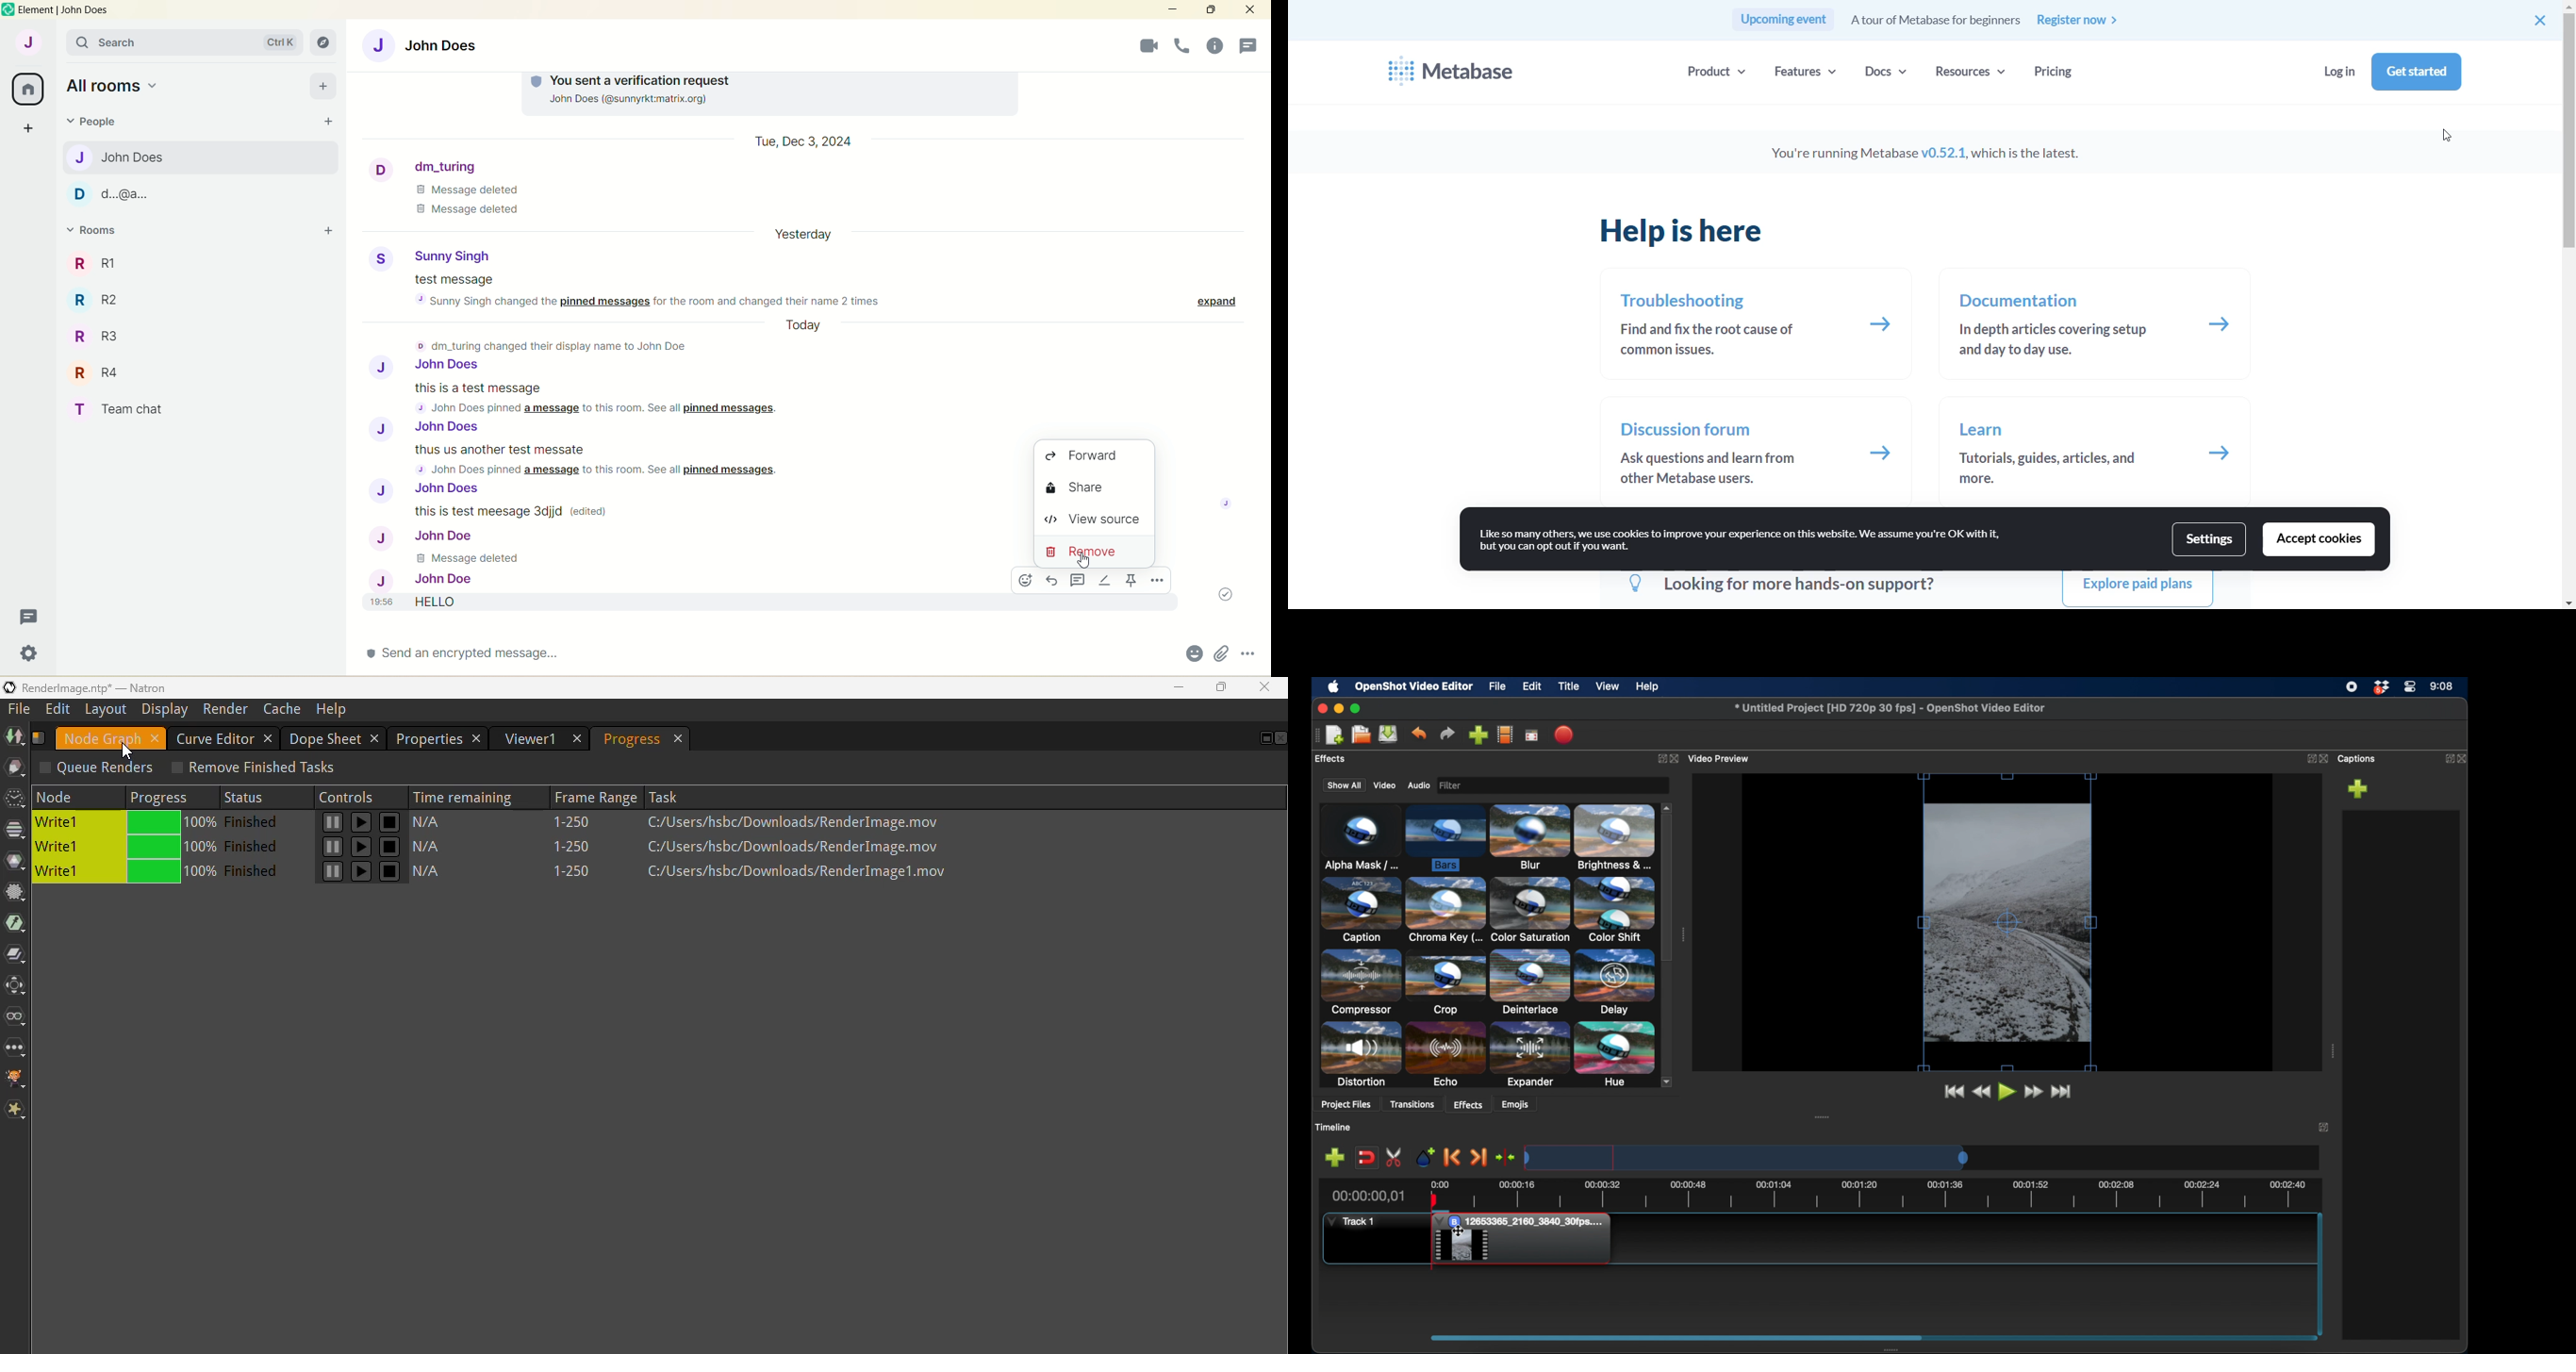 This screenshot has height=1372, width=2576. I want to click on log in, so click(2340, 71).